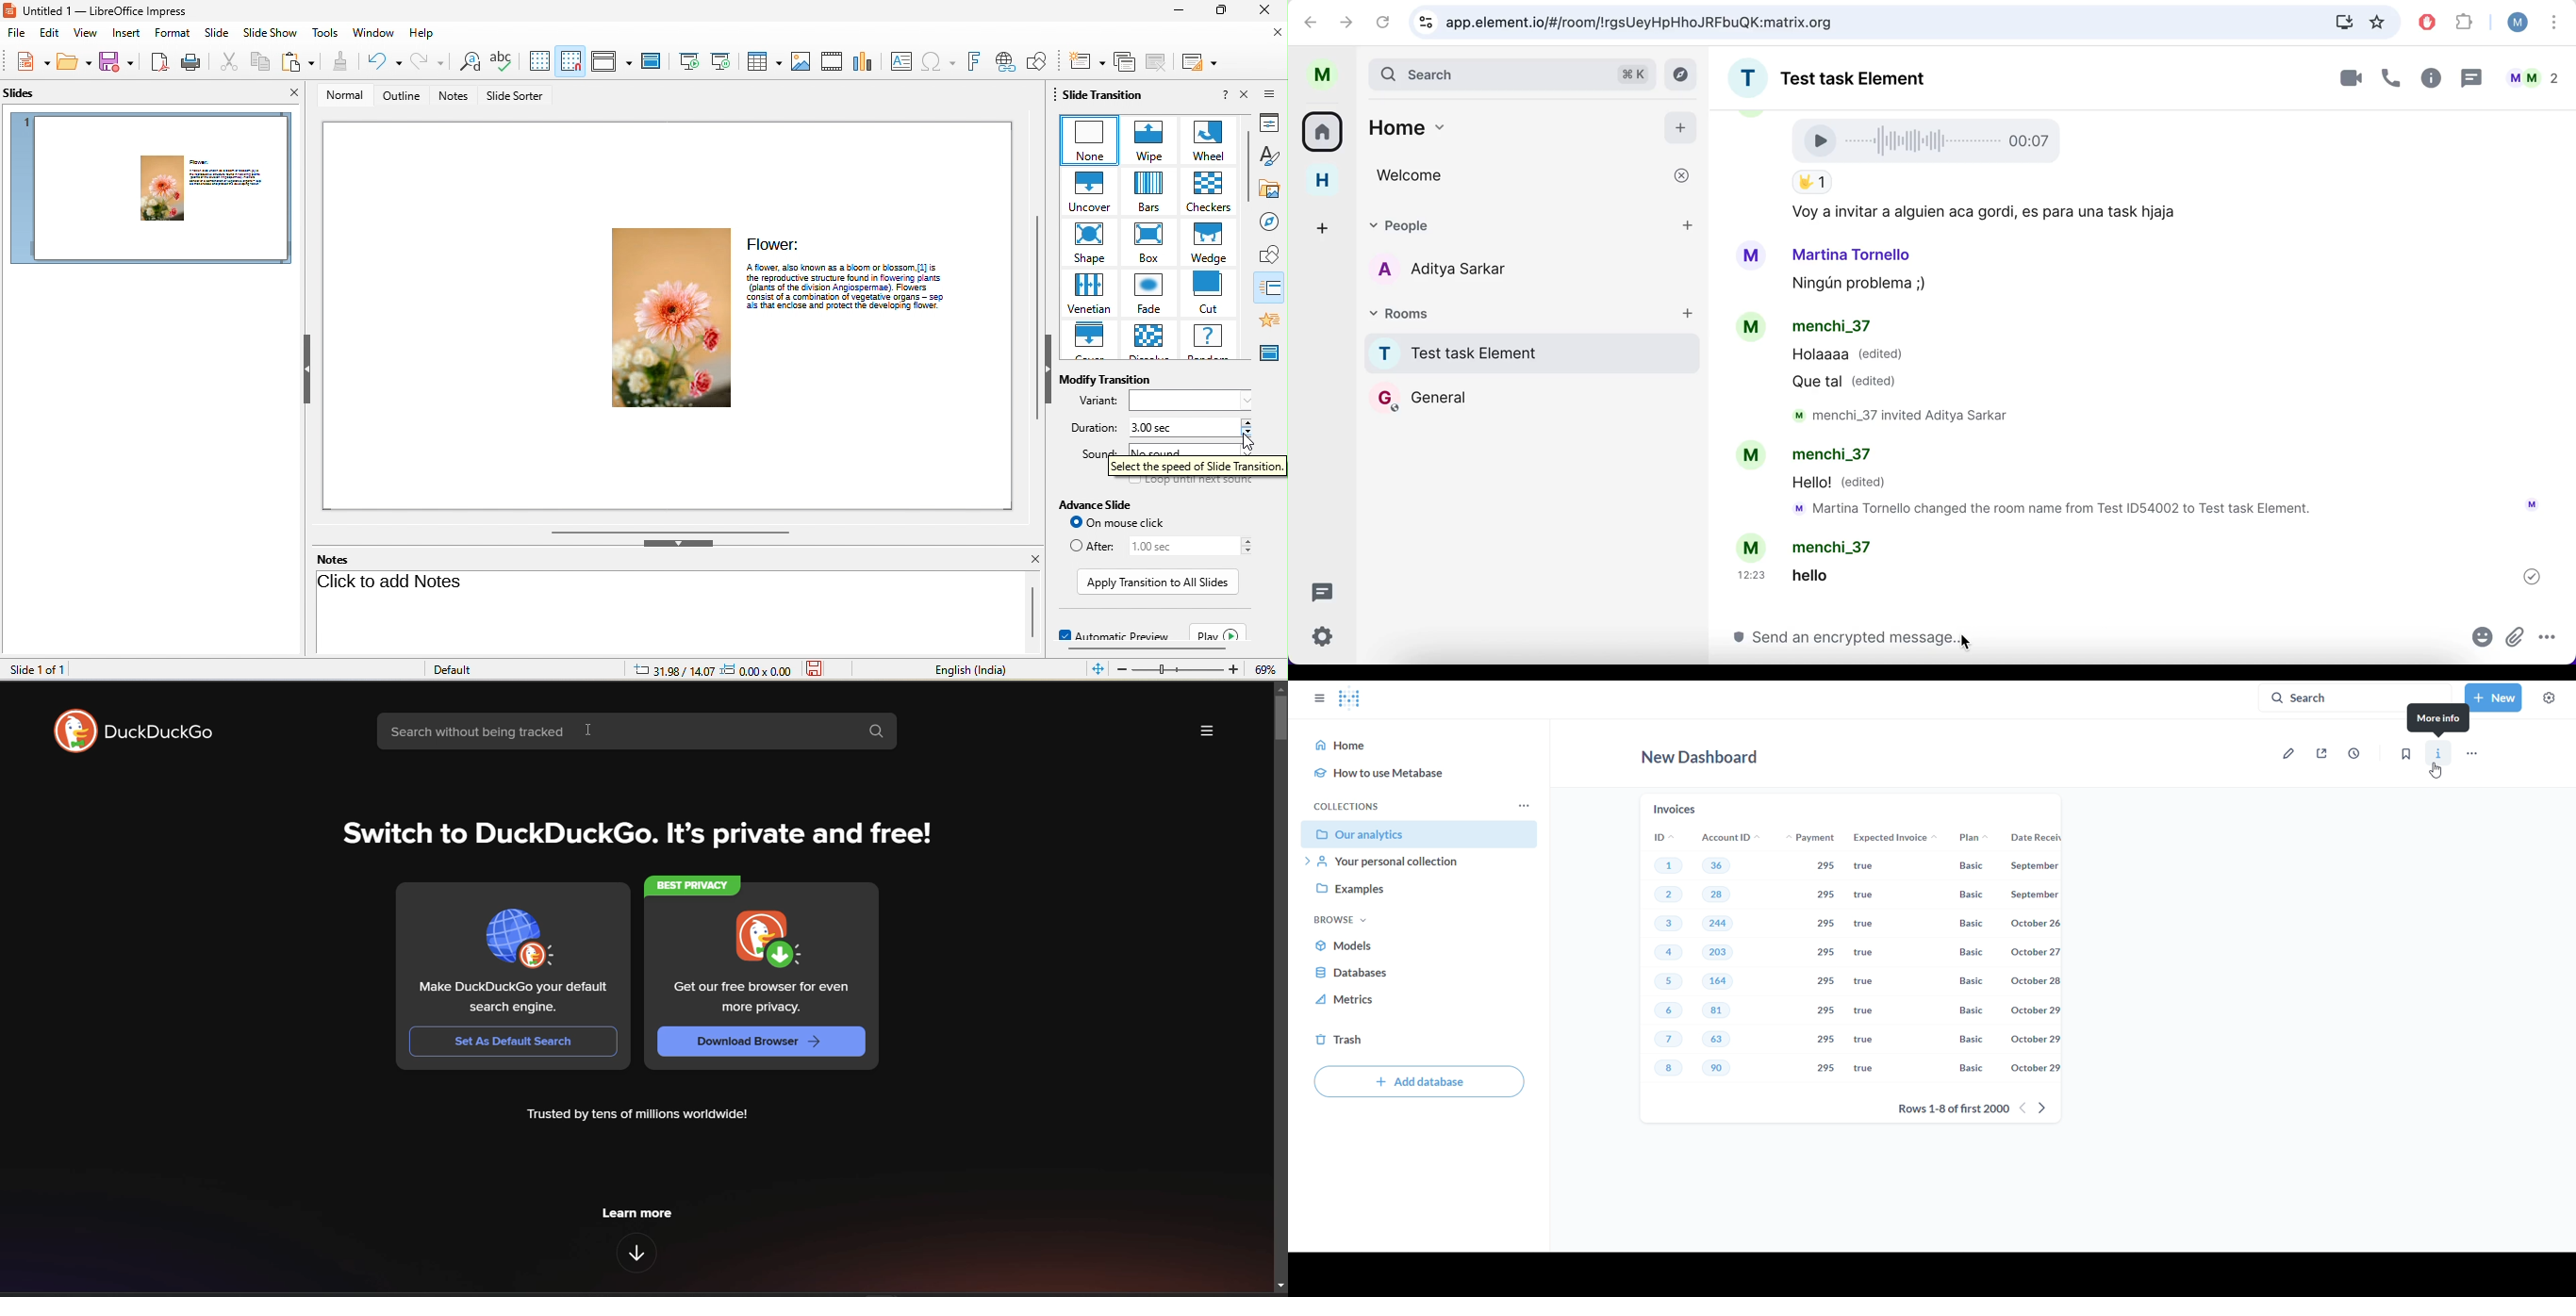  Describe the element at coordinates (855, 307) in the screenshot. I see `‘als that enclose and protect the geveoping tower.` at that location.